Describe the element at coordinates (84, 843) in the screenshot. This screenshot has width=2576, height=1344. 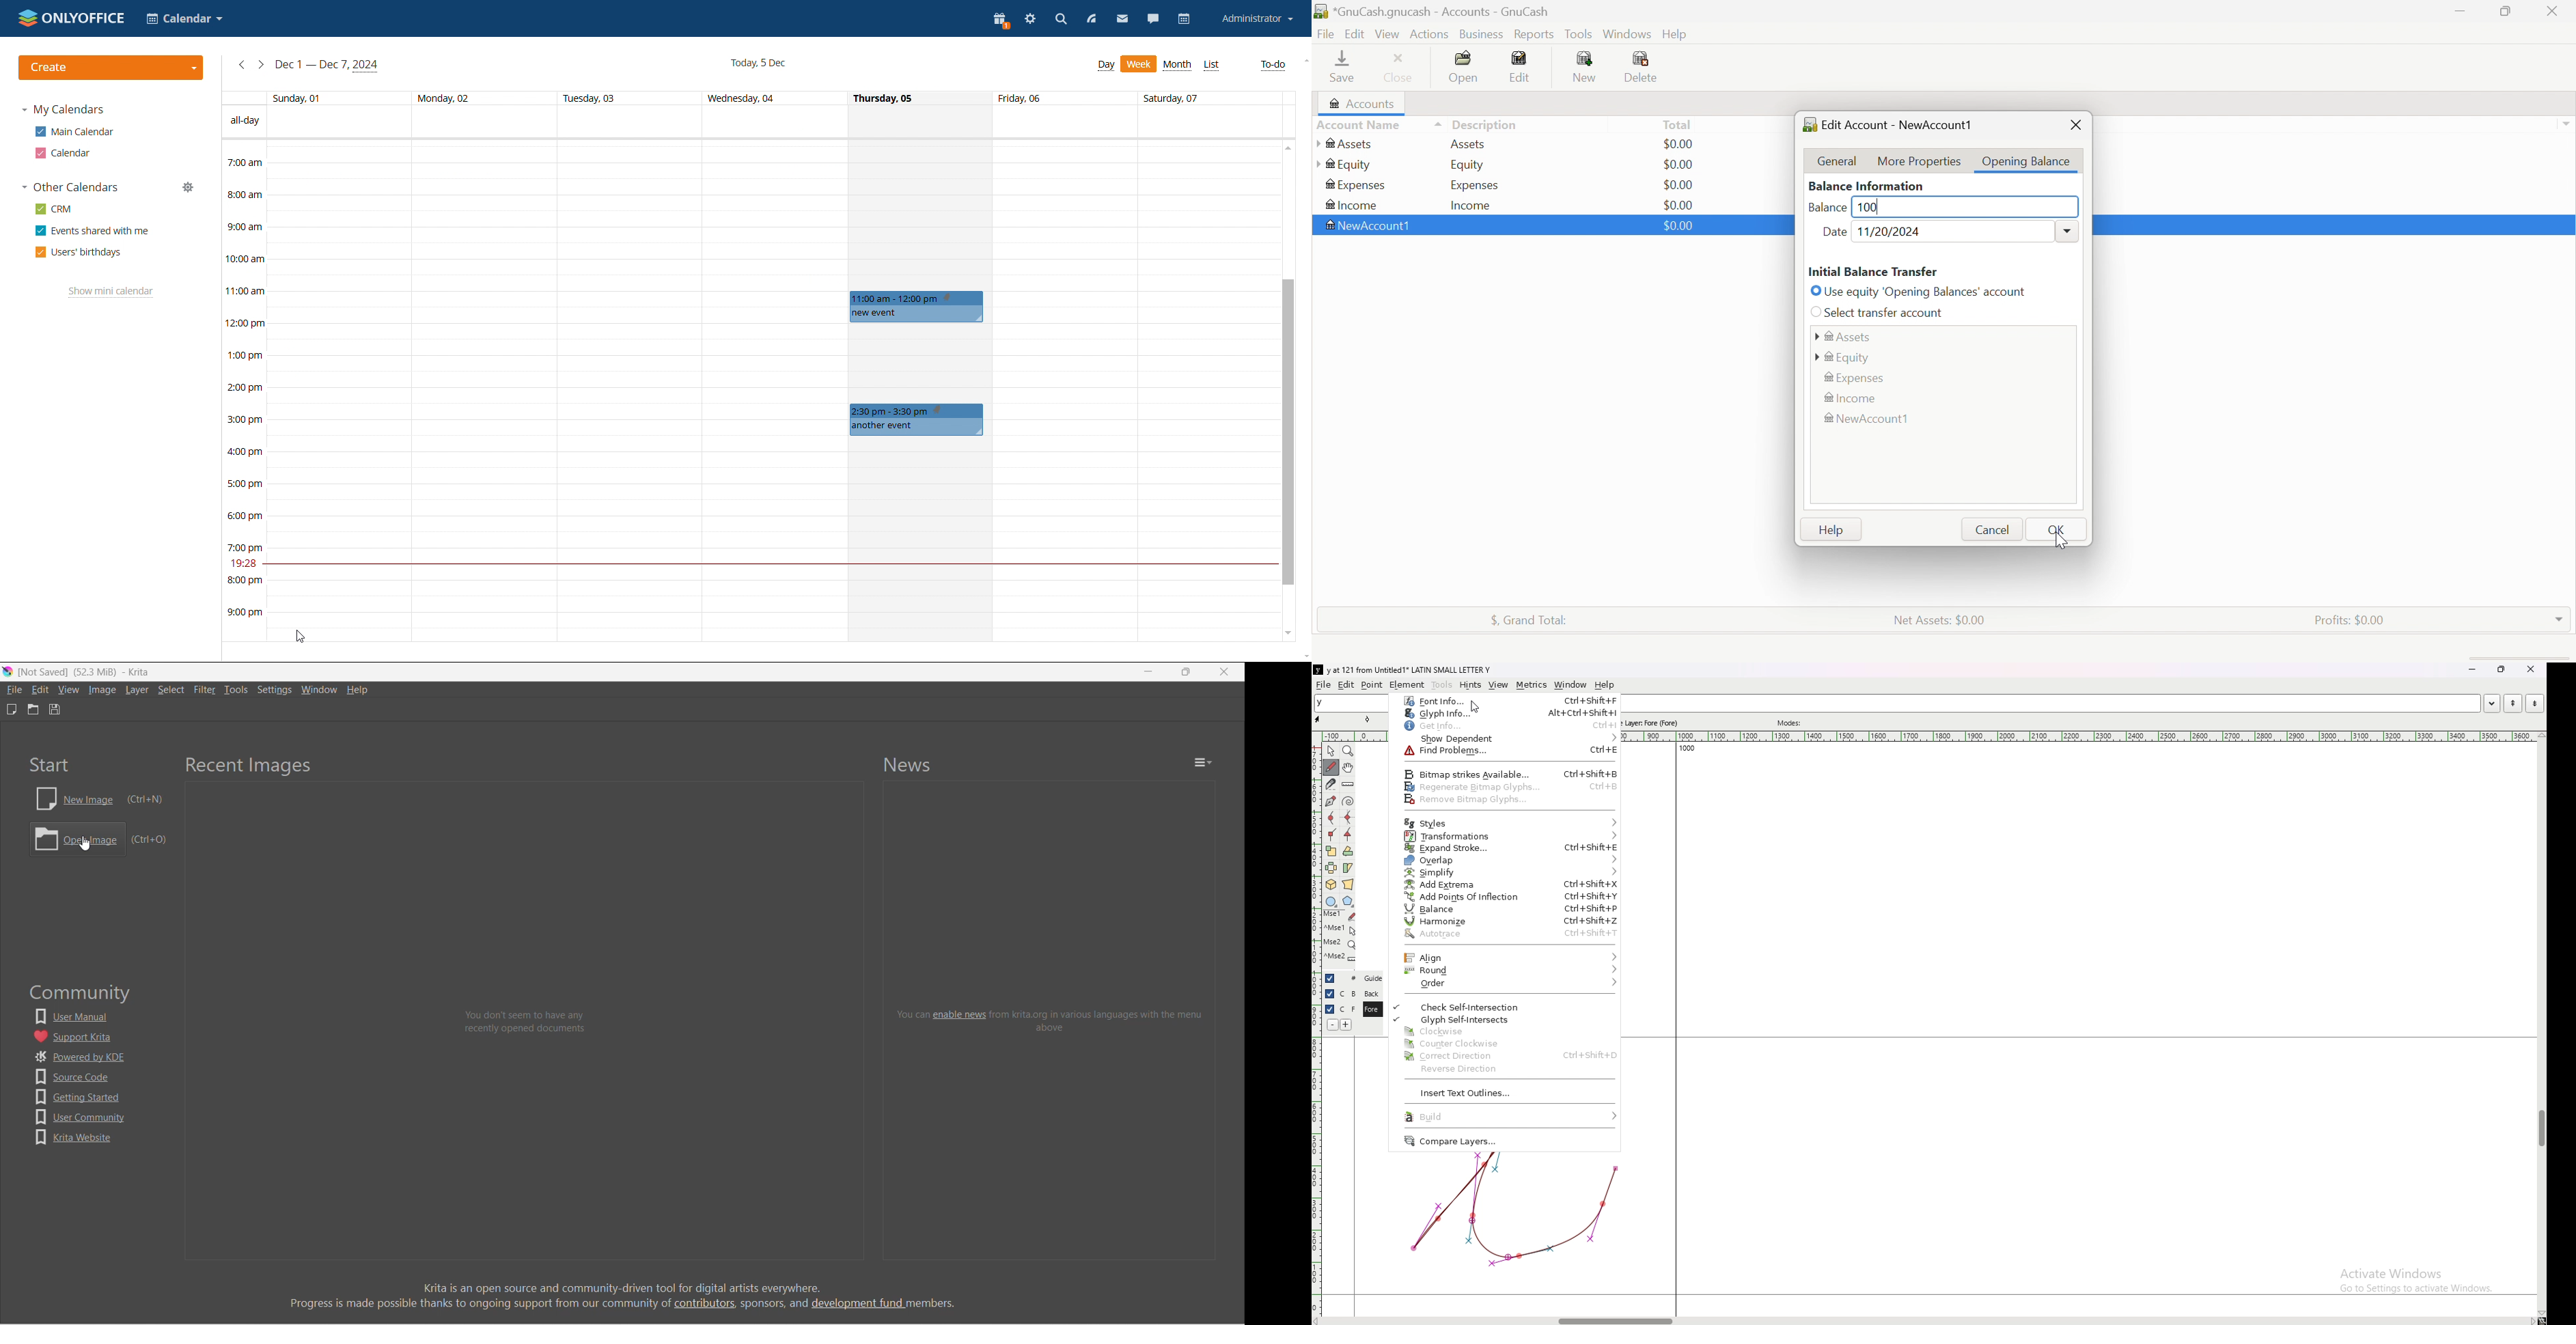
I see `Cursor` at that location.